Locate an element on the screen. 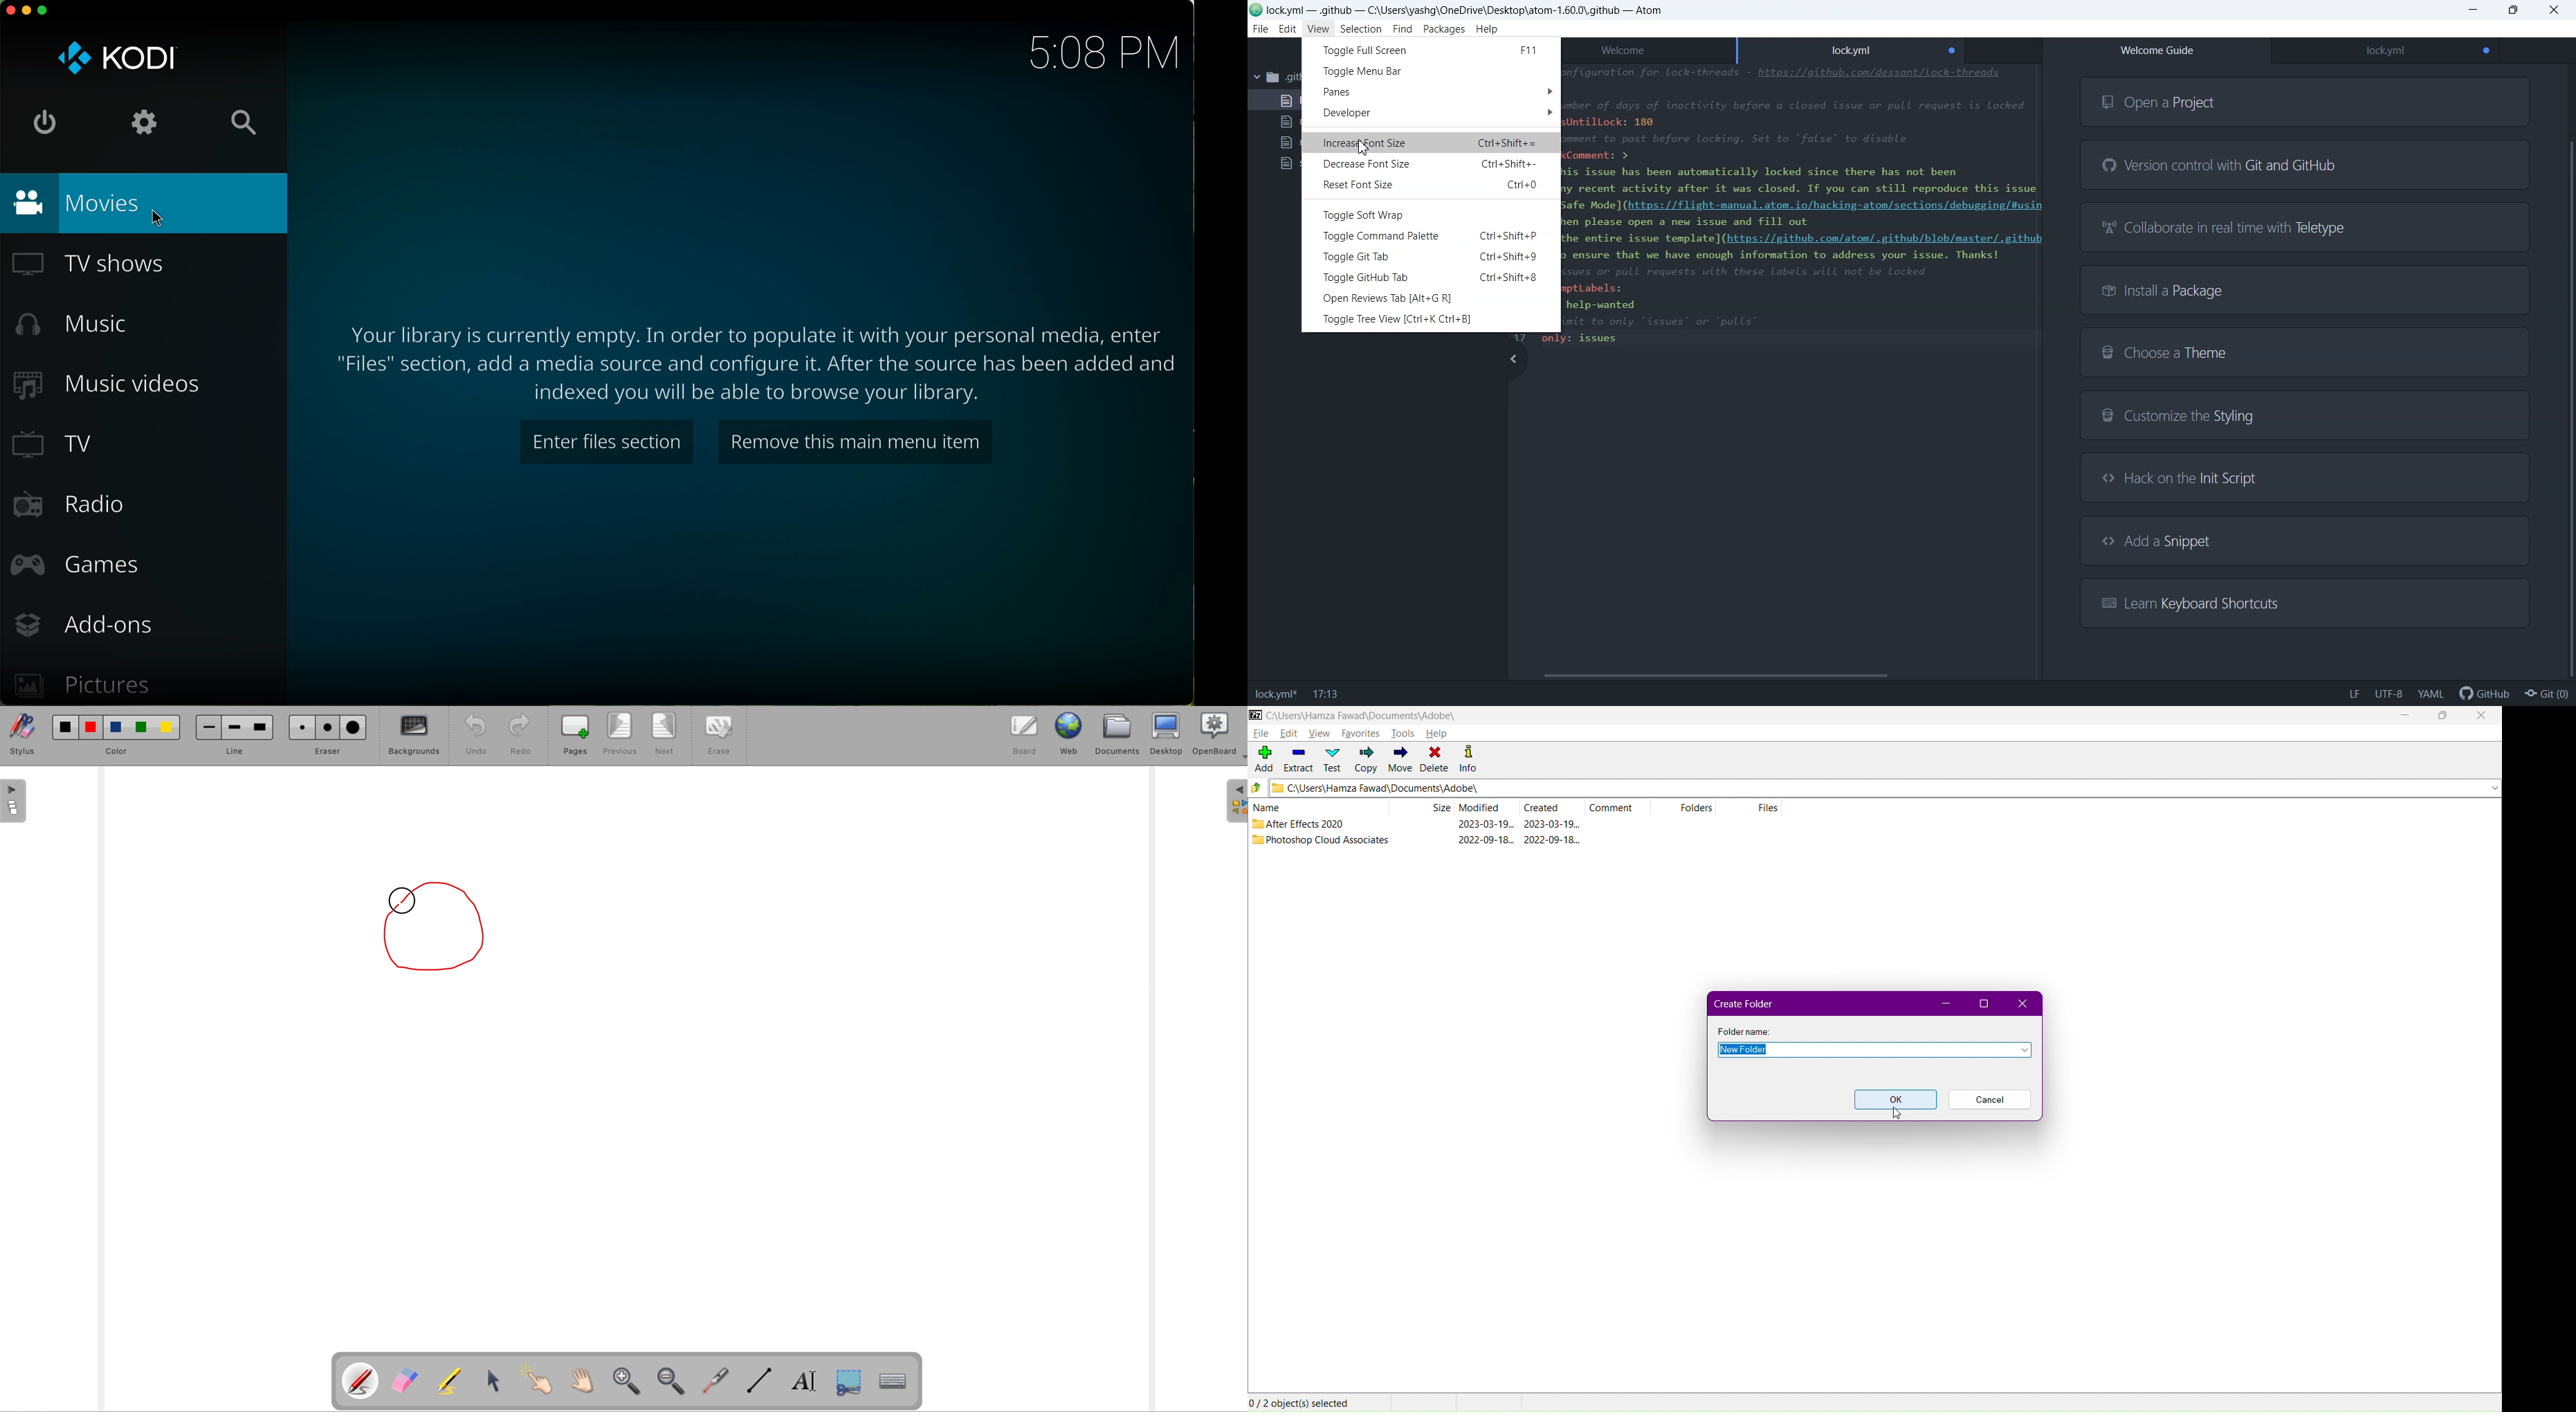 Image resolution: width=2576 pixels, height=1428 pixels. pictures is located at coordinates (85, 685).